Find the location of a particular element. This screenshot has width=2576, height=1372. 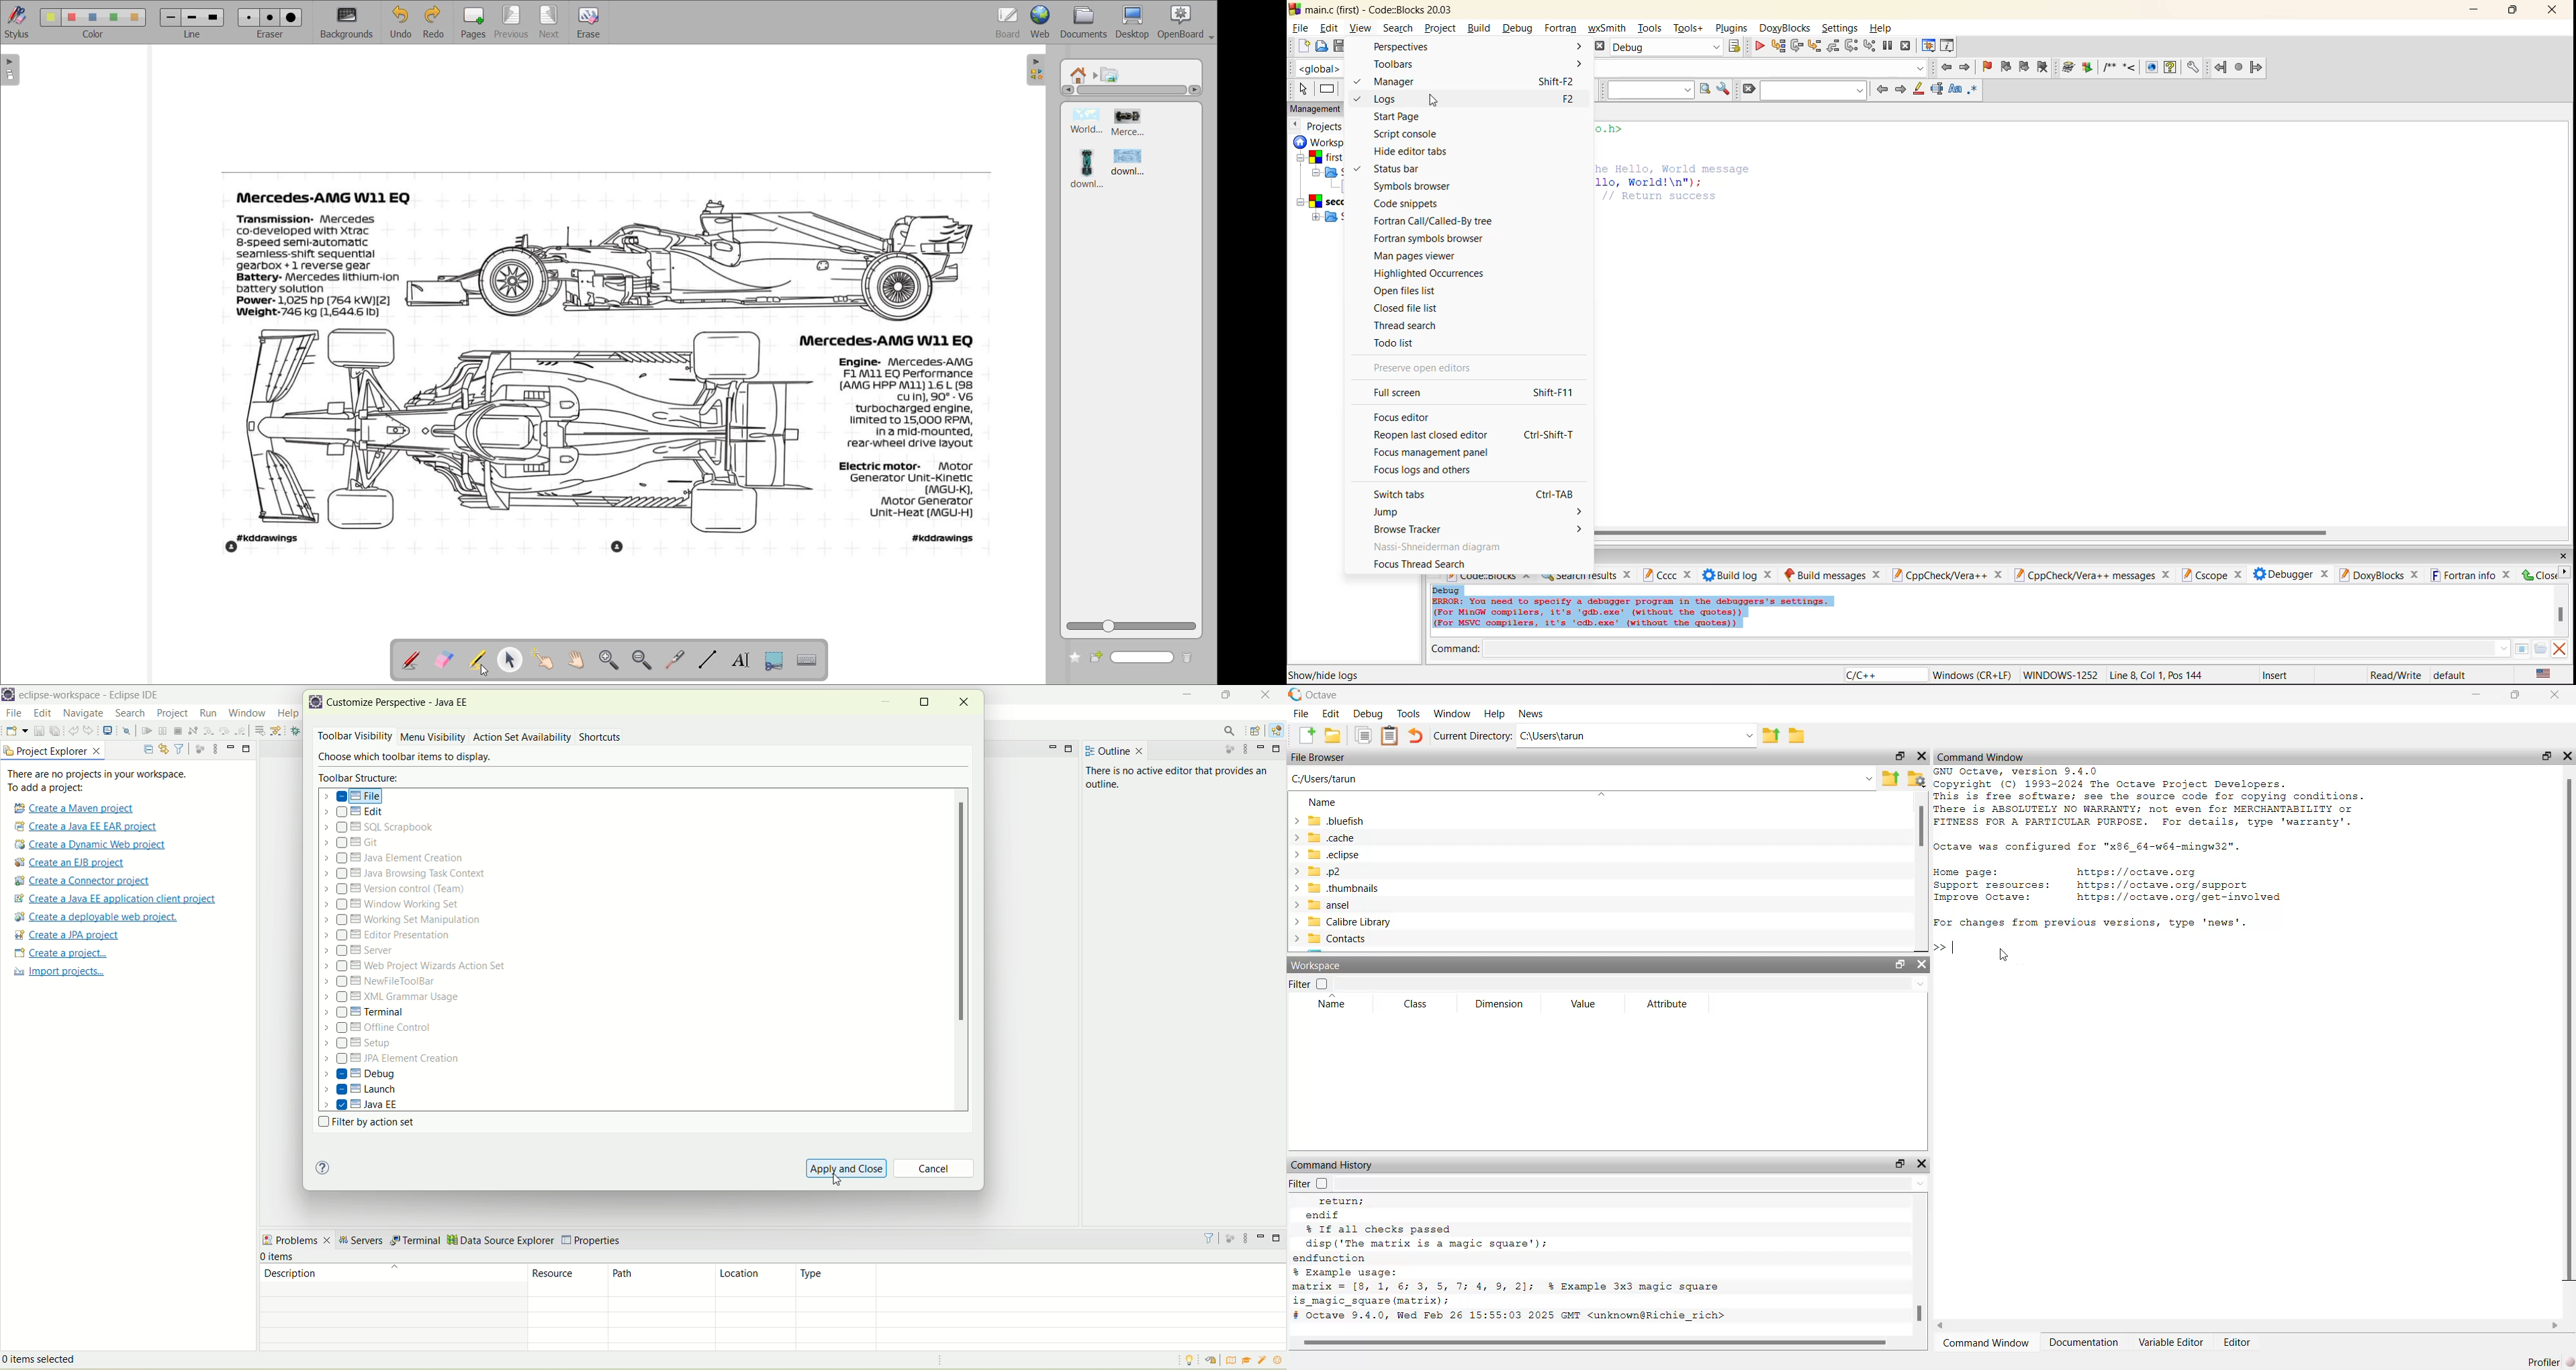

lose is located at coordinates (964, 701).